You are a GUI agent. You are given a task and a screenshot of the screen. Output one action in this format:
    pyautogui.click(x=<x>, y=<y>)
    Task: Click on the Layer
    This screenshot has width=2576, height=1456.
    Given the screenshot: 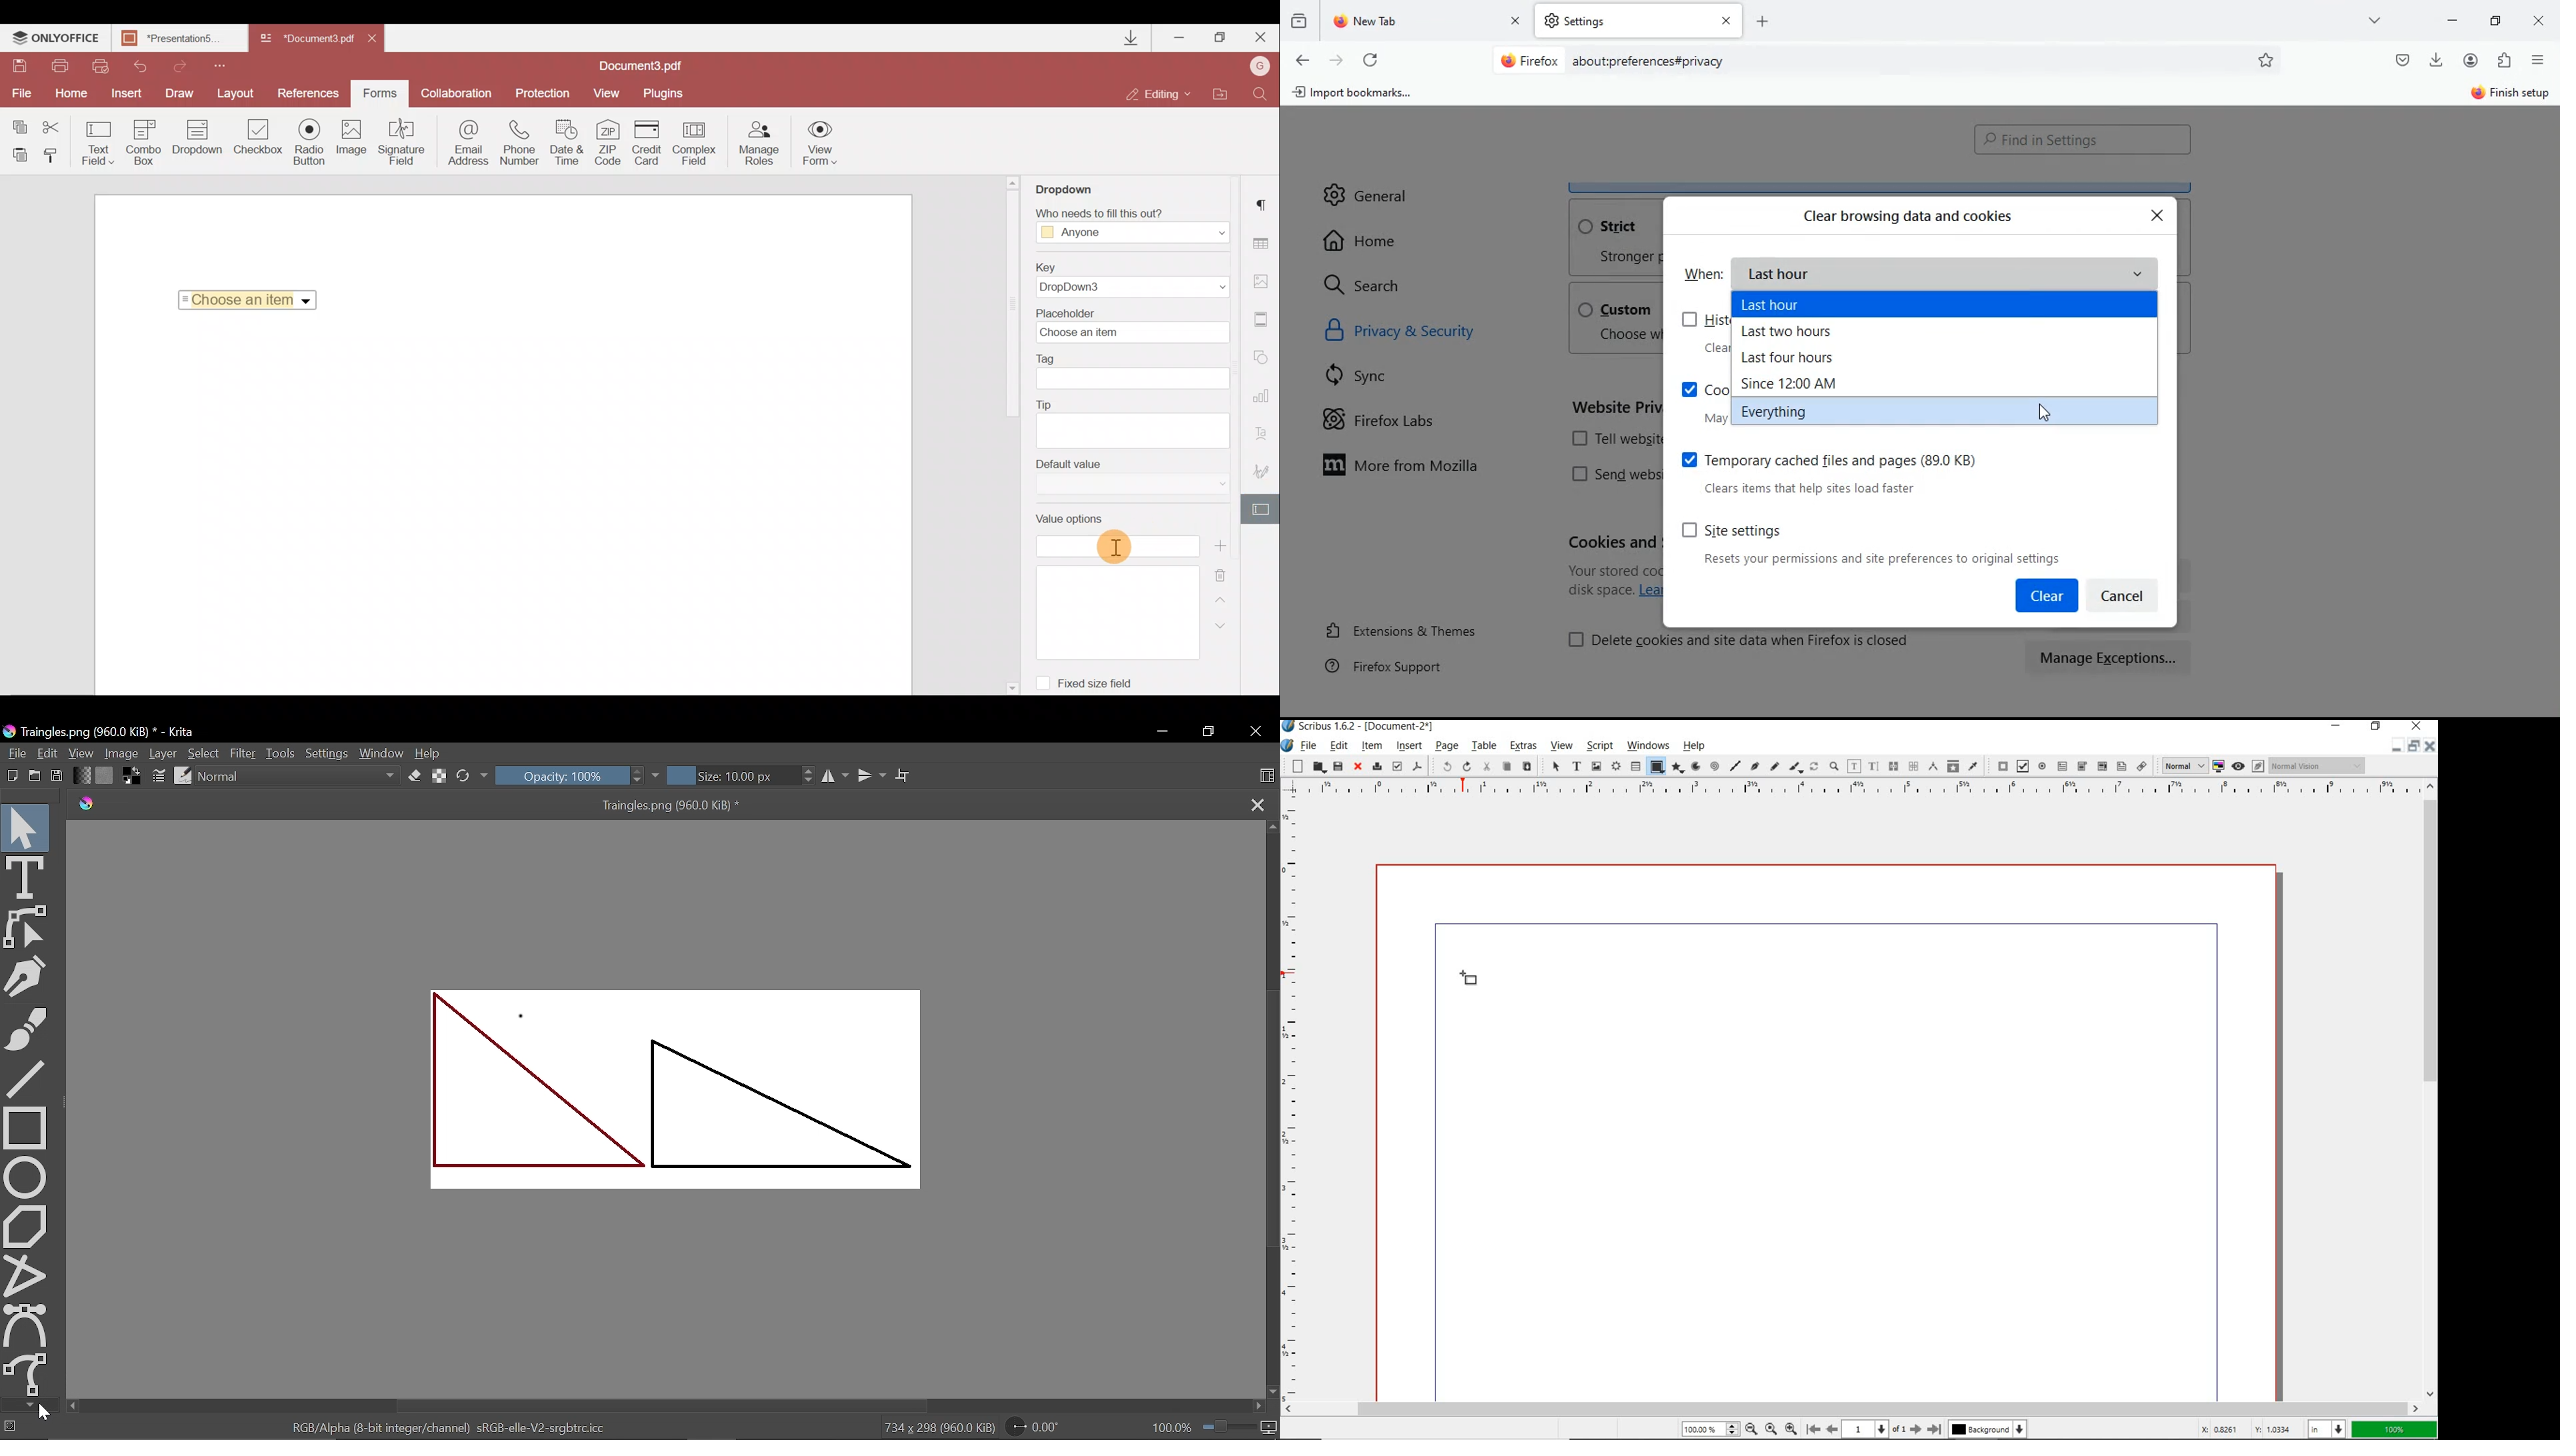 What is the action you would take?
    pyautogui.click(x=162, y=752)
    